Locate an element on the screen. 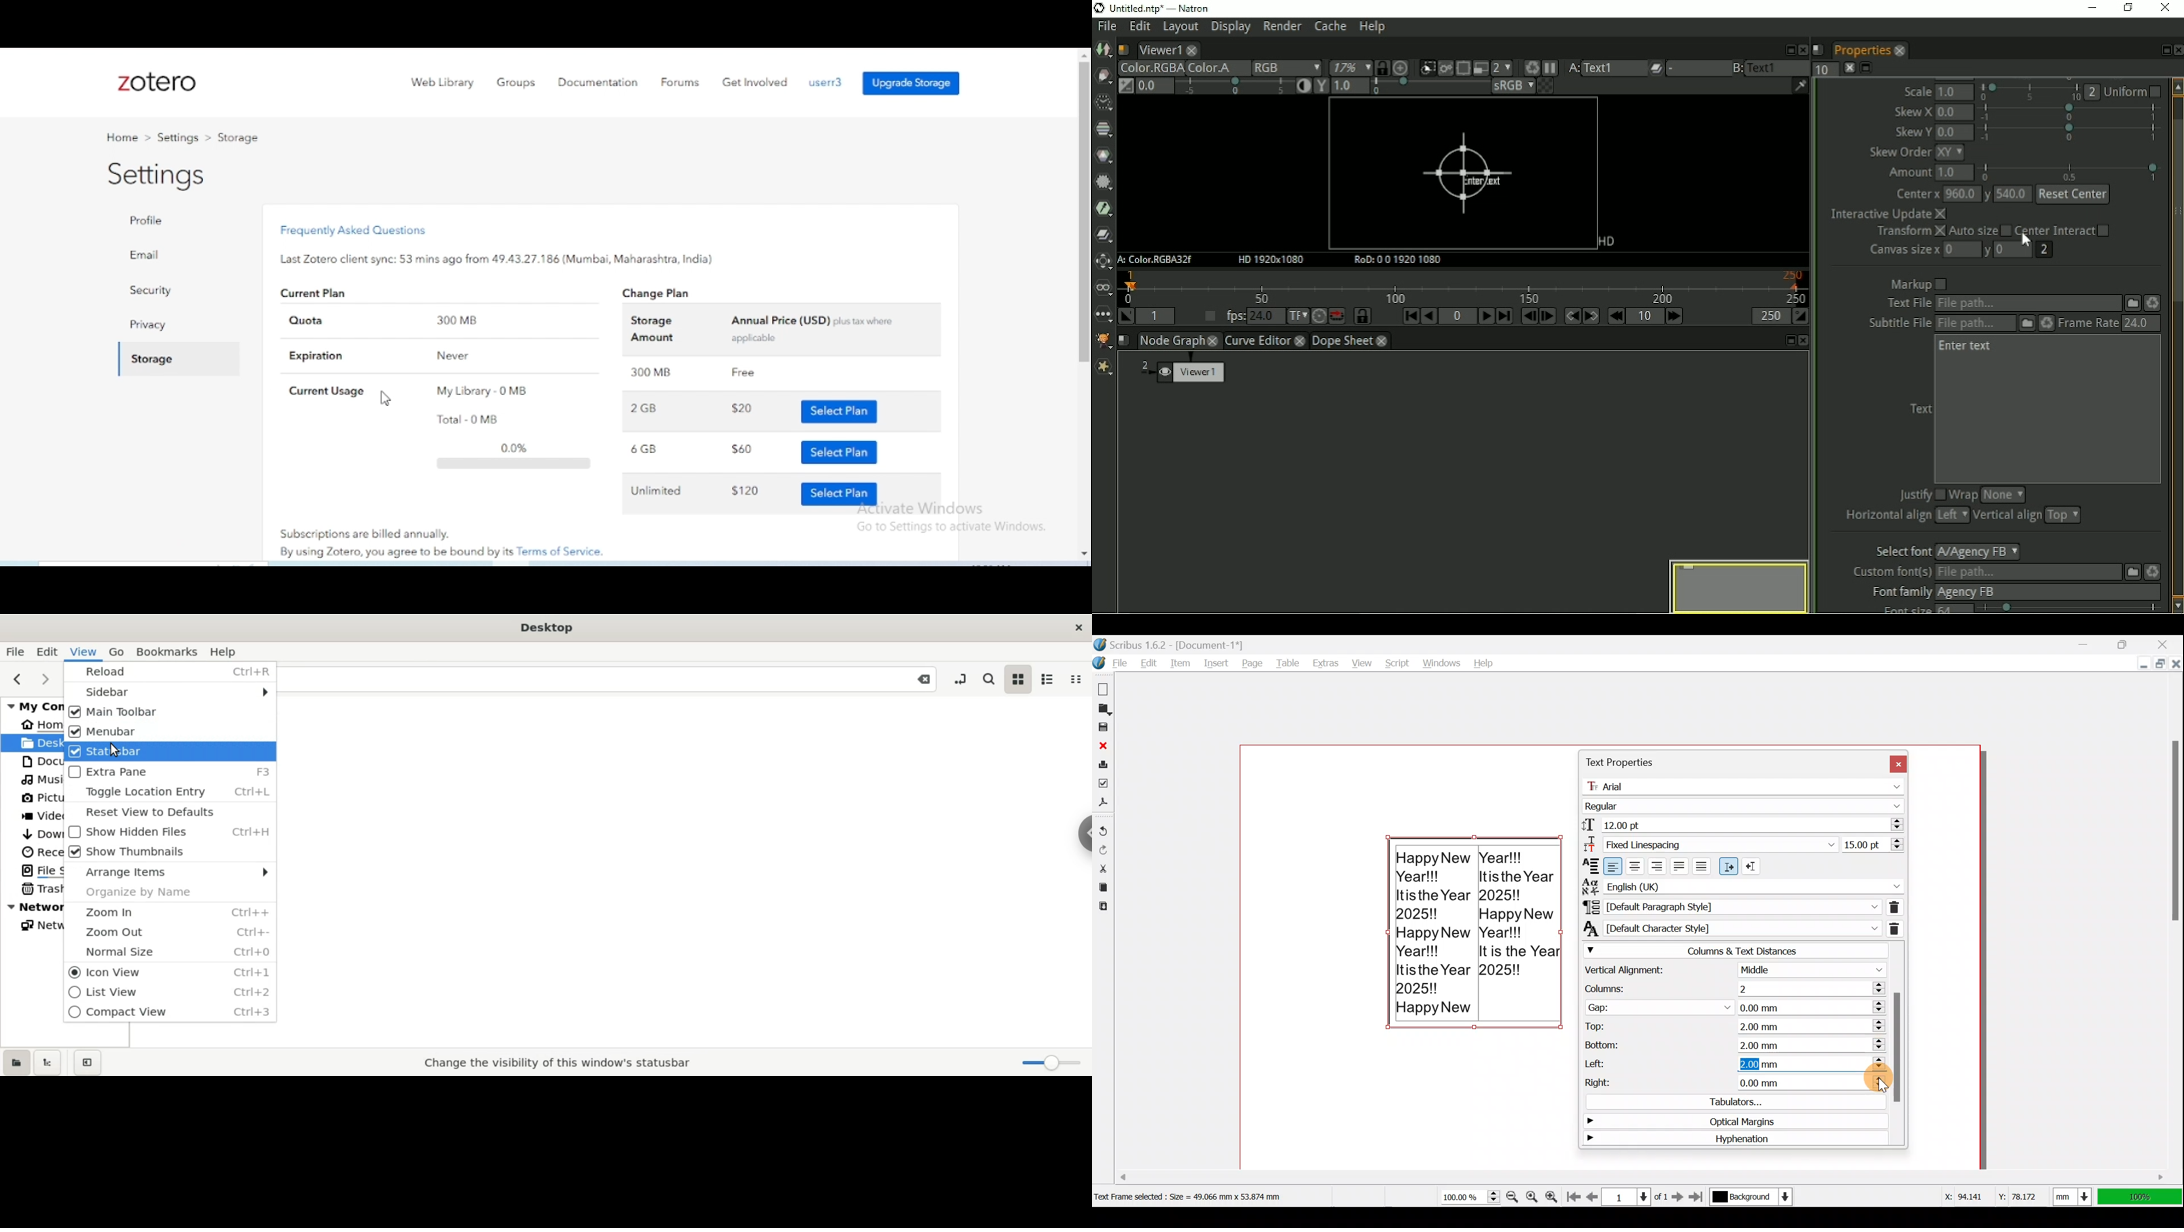 This screenshot has height=1232, width=2184. Page is located at coordinates (1253, 663).